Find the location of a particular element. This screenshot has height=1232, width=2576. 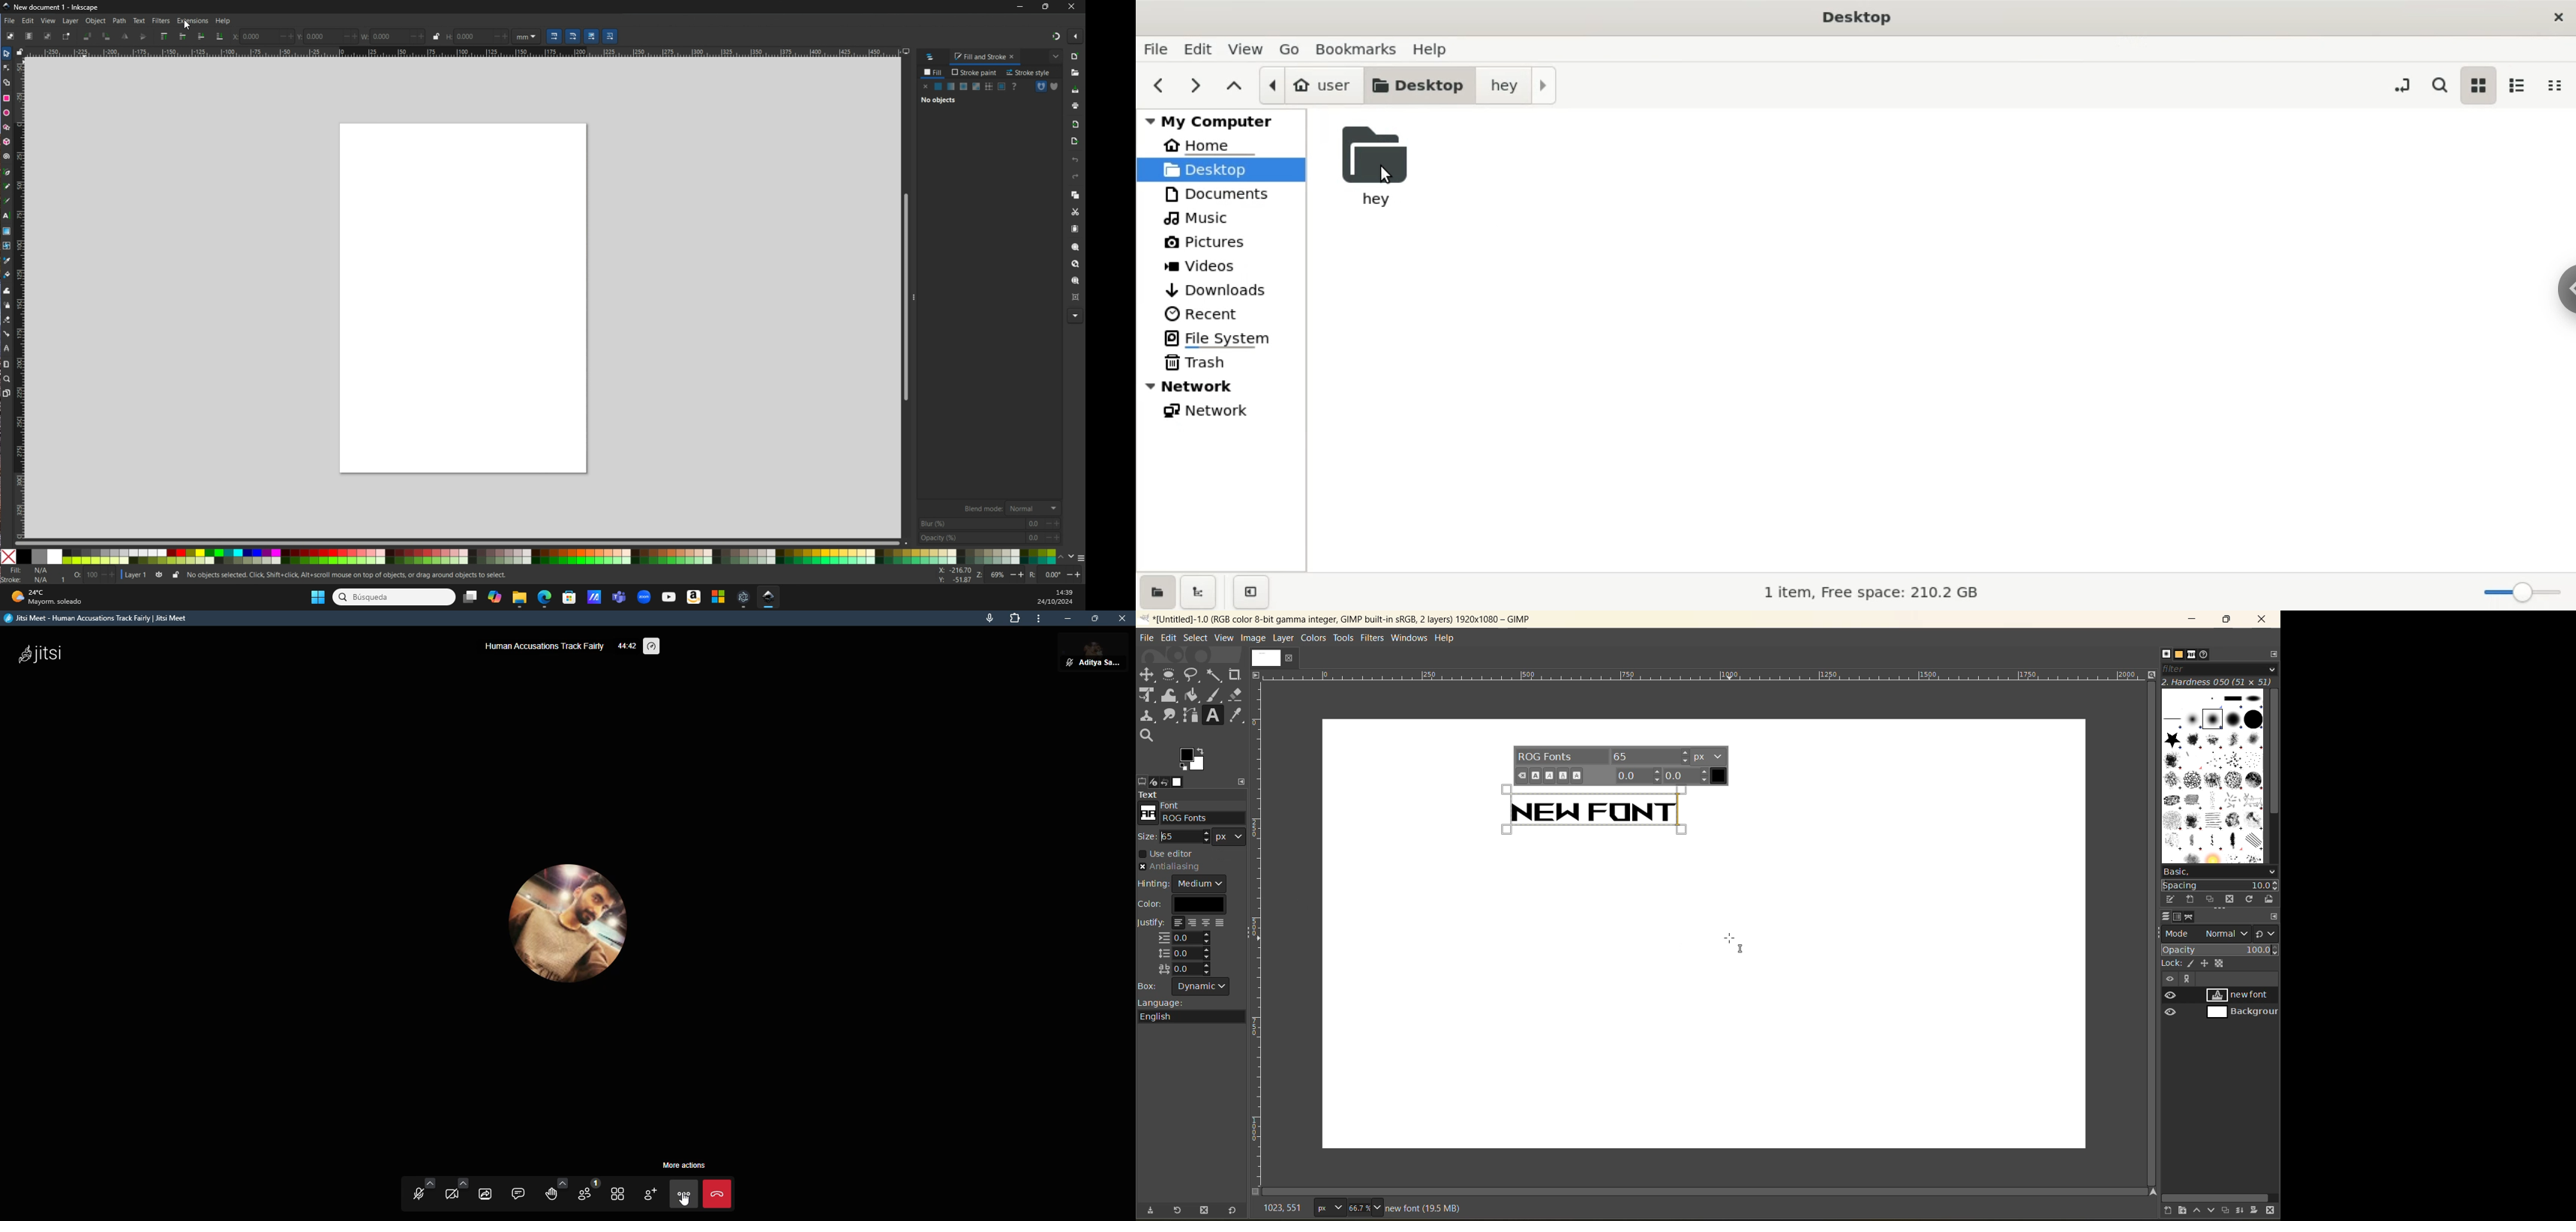

horizontal scroll bar is located at coordinates (460, 541).